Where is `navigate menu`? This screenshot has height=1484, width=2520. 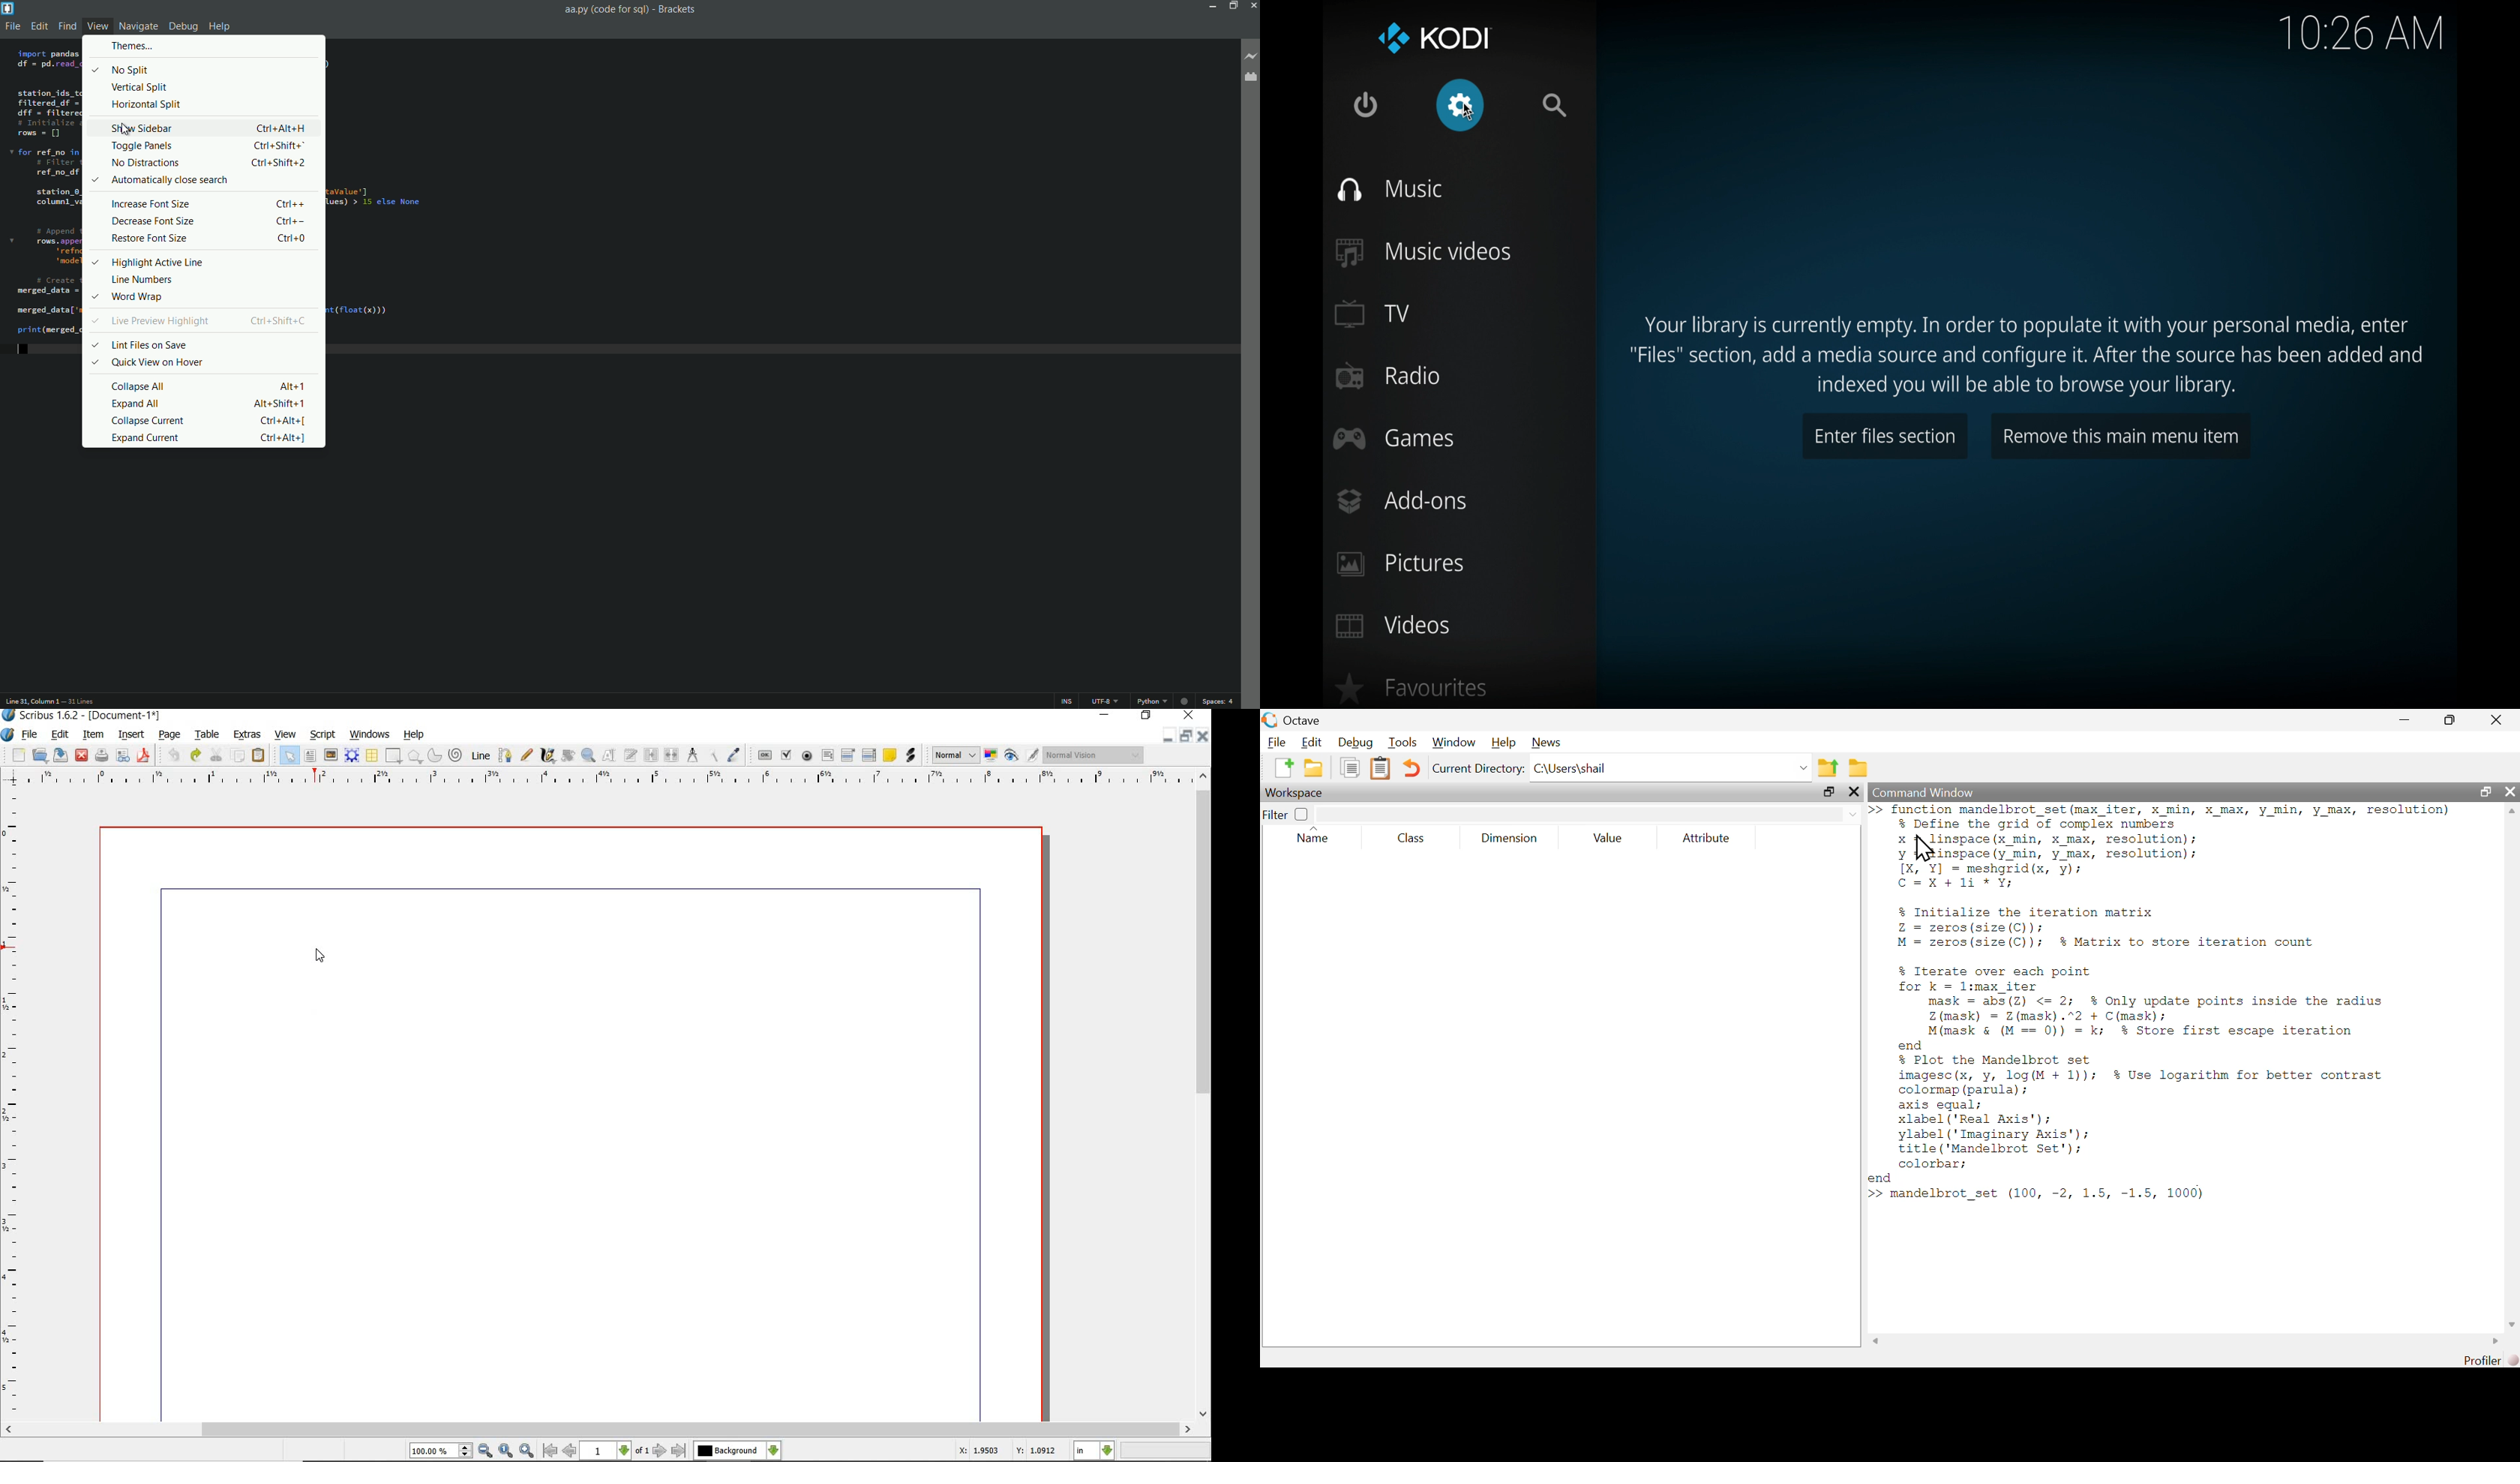 navigate menu is located at coordinates (138, 27).